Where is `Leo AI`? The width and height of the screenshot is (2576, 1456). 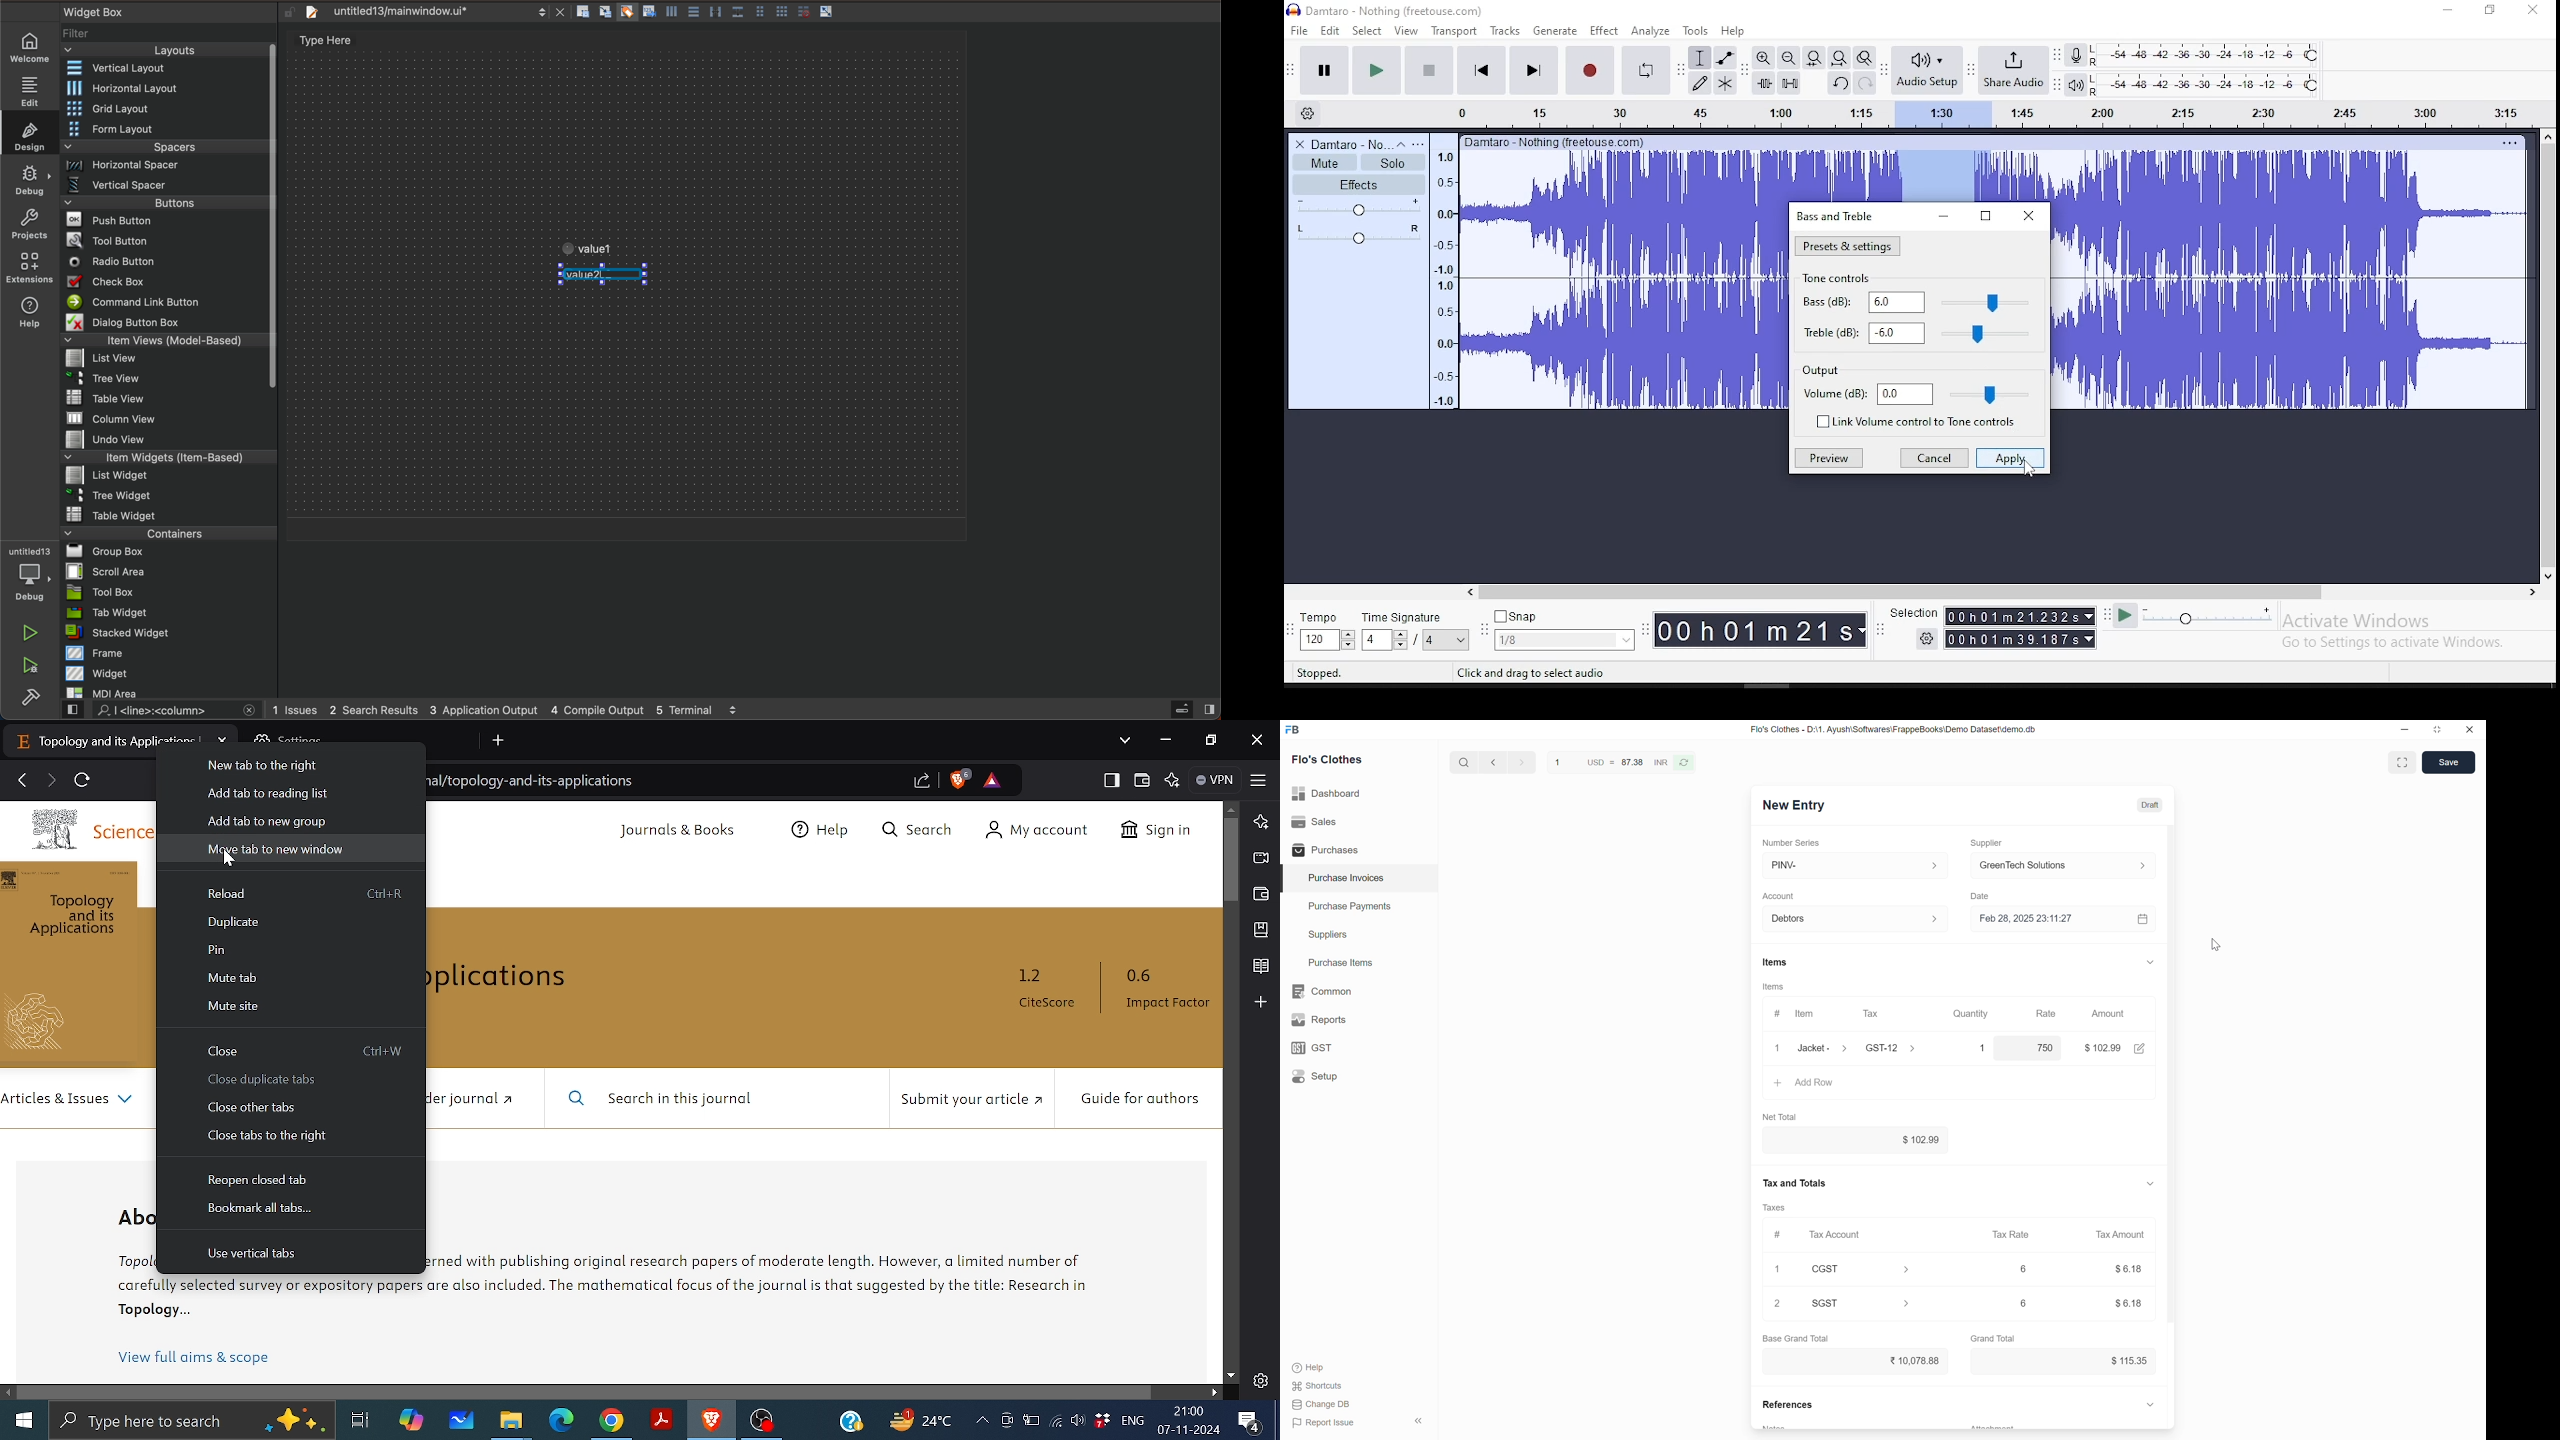
Leo AI is located at coordinates (1173, 782).